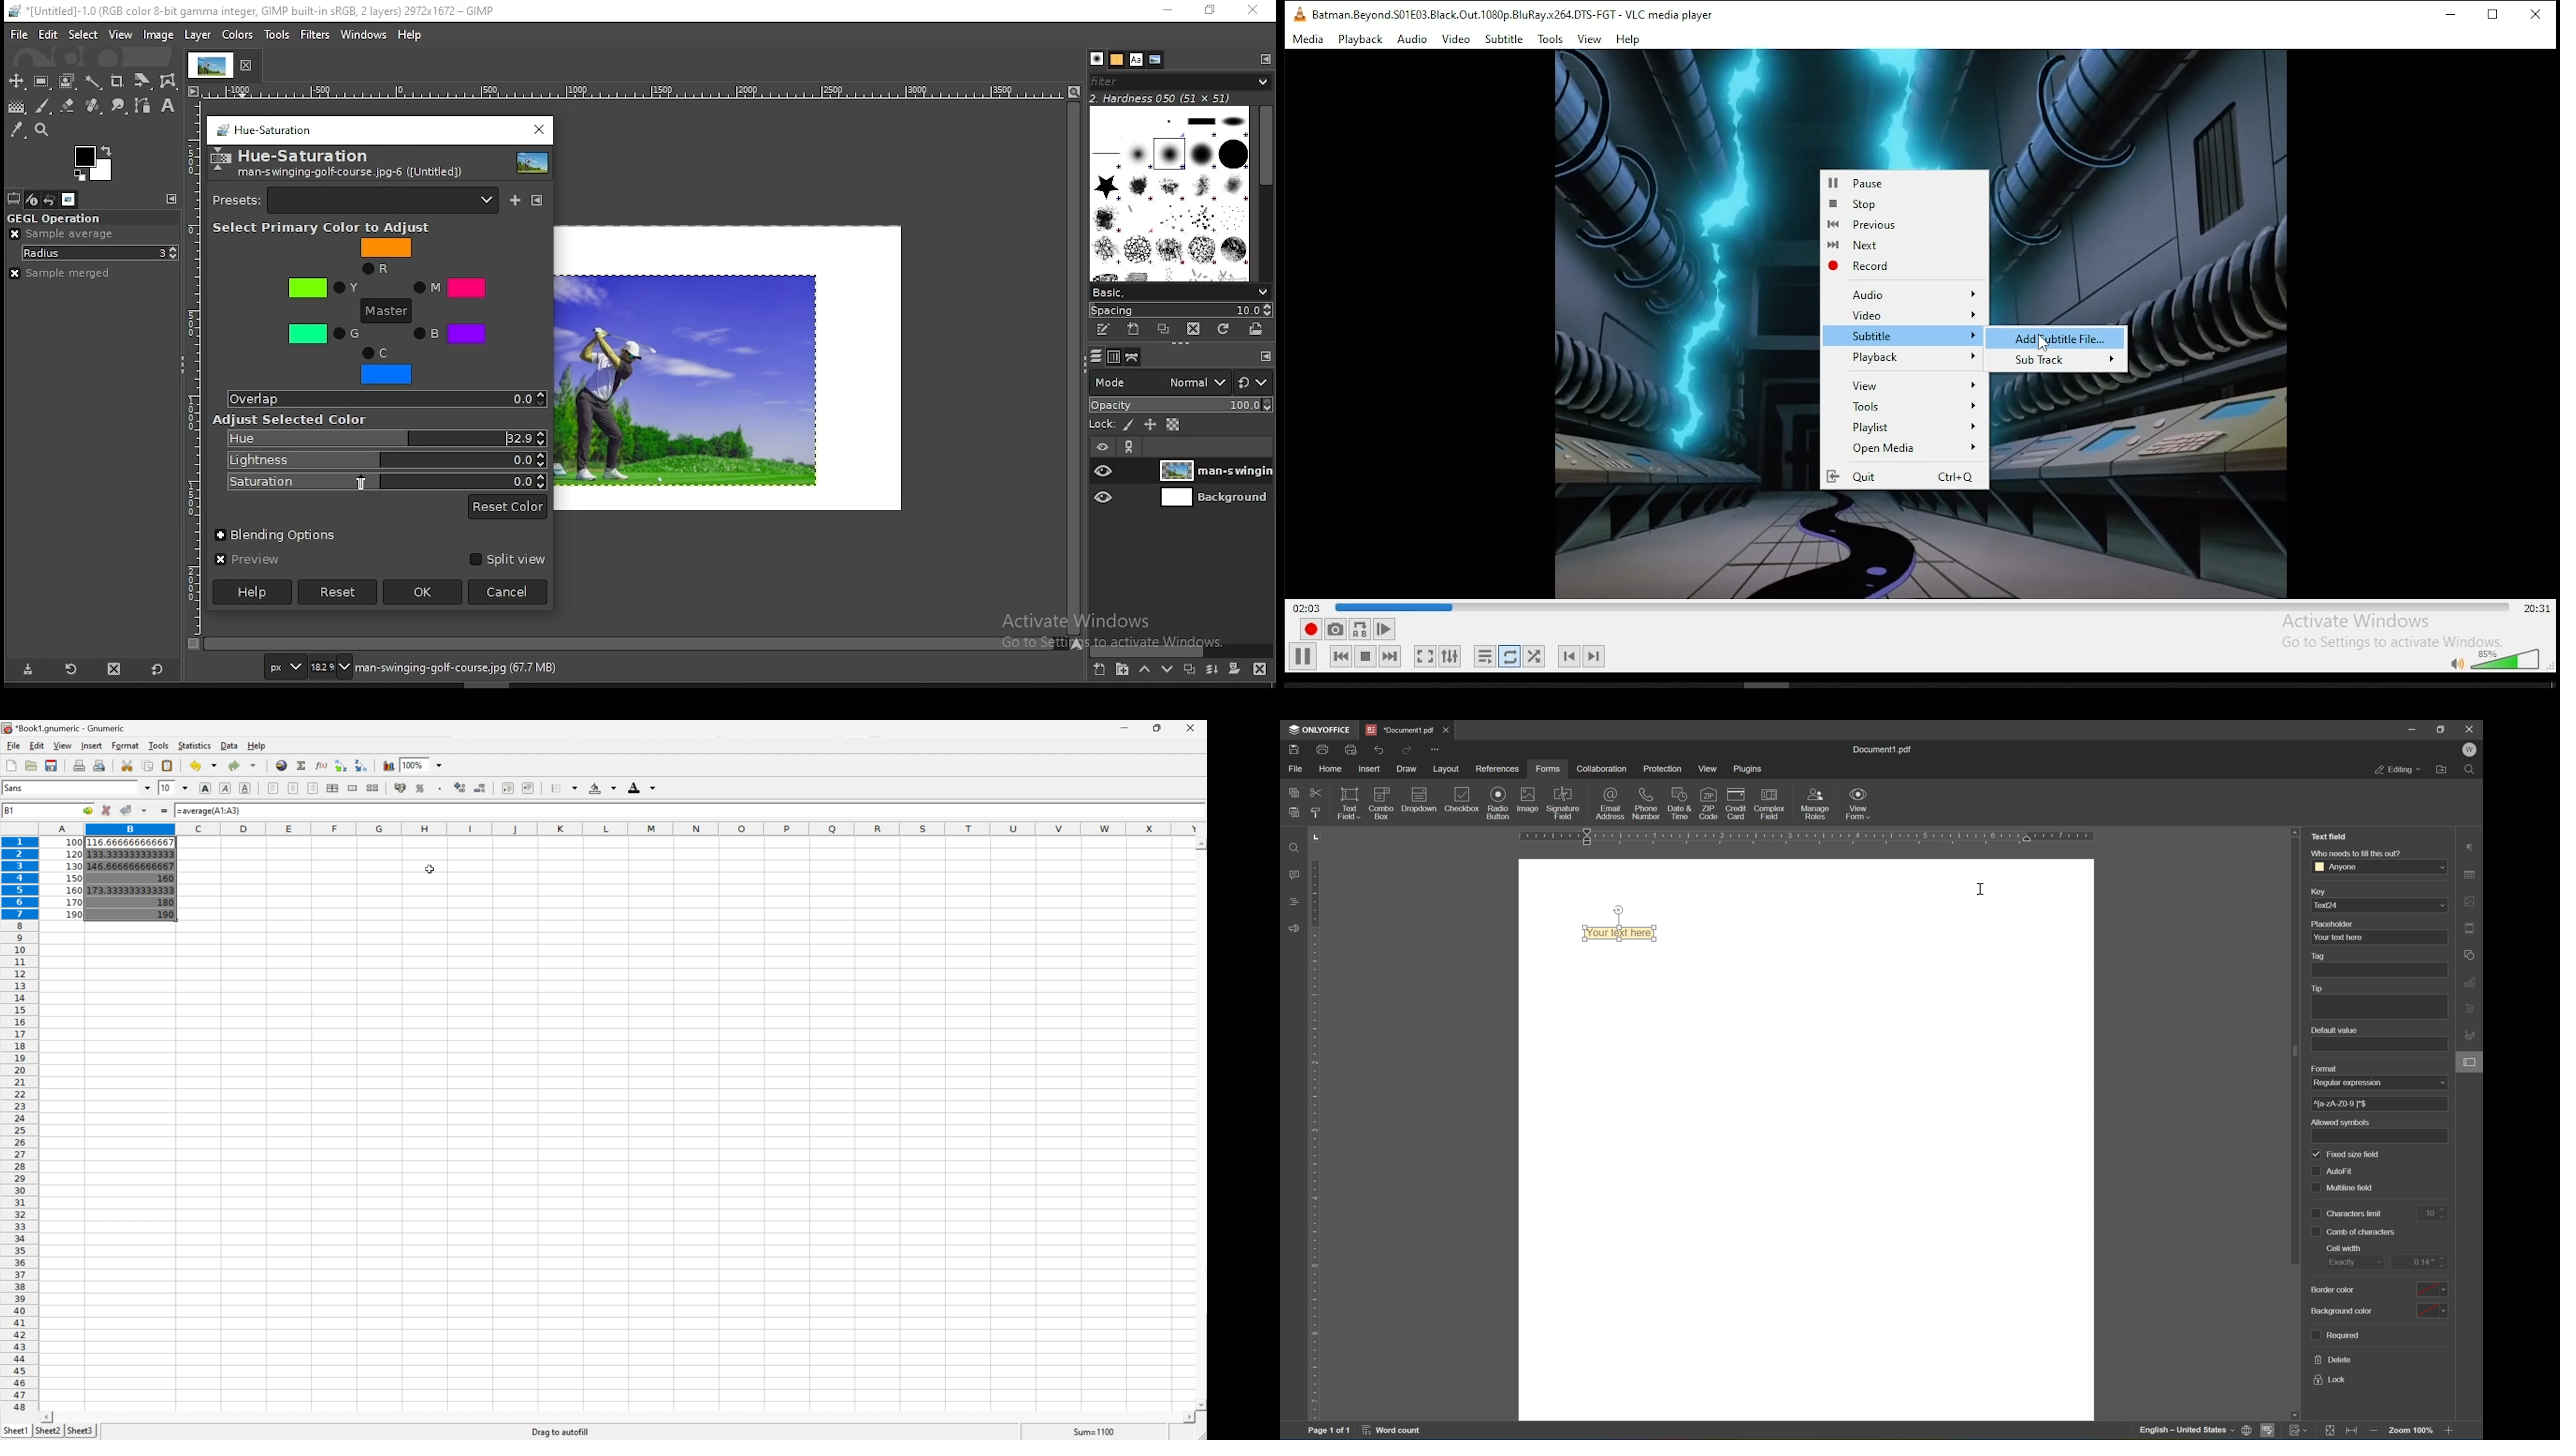 This screenshot has height=1456, width=2576. Describe the element at coordinates (1182, 99) in the screenshot. I see `hardness 050 (51x51)` at that location.